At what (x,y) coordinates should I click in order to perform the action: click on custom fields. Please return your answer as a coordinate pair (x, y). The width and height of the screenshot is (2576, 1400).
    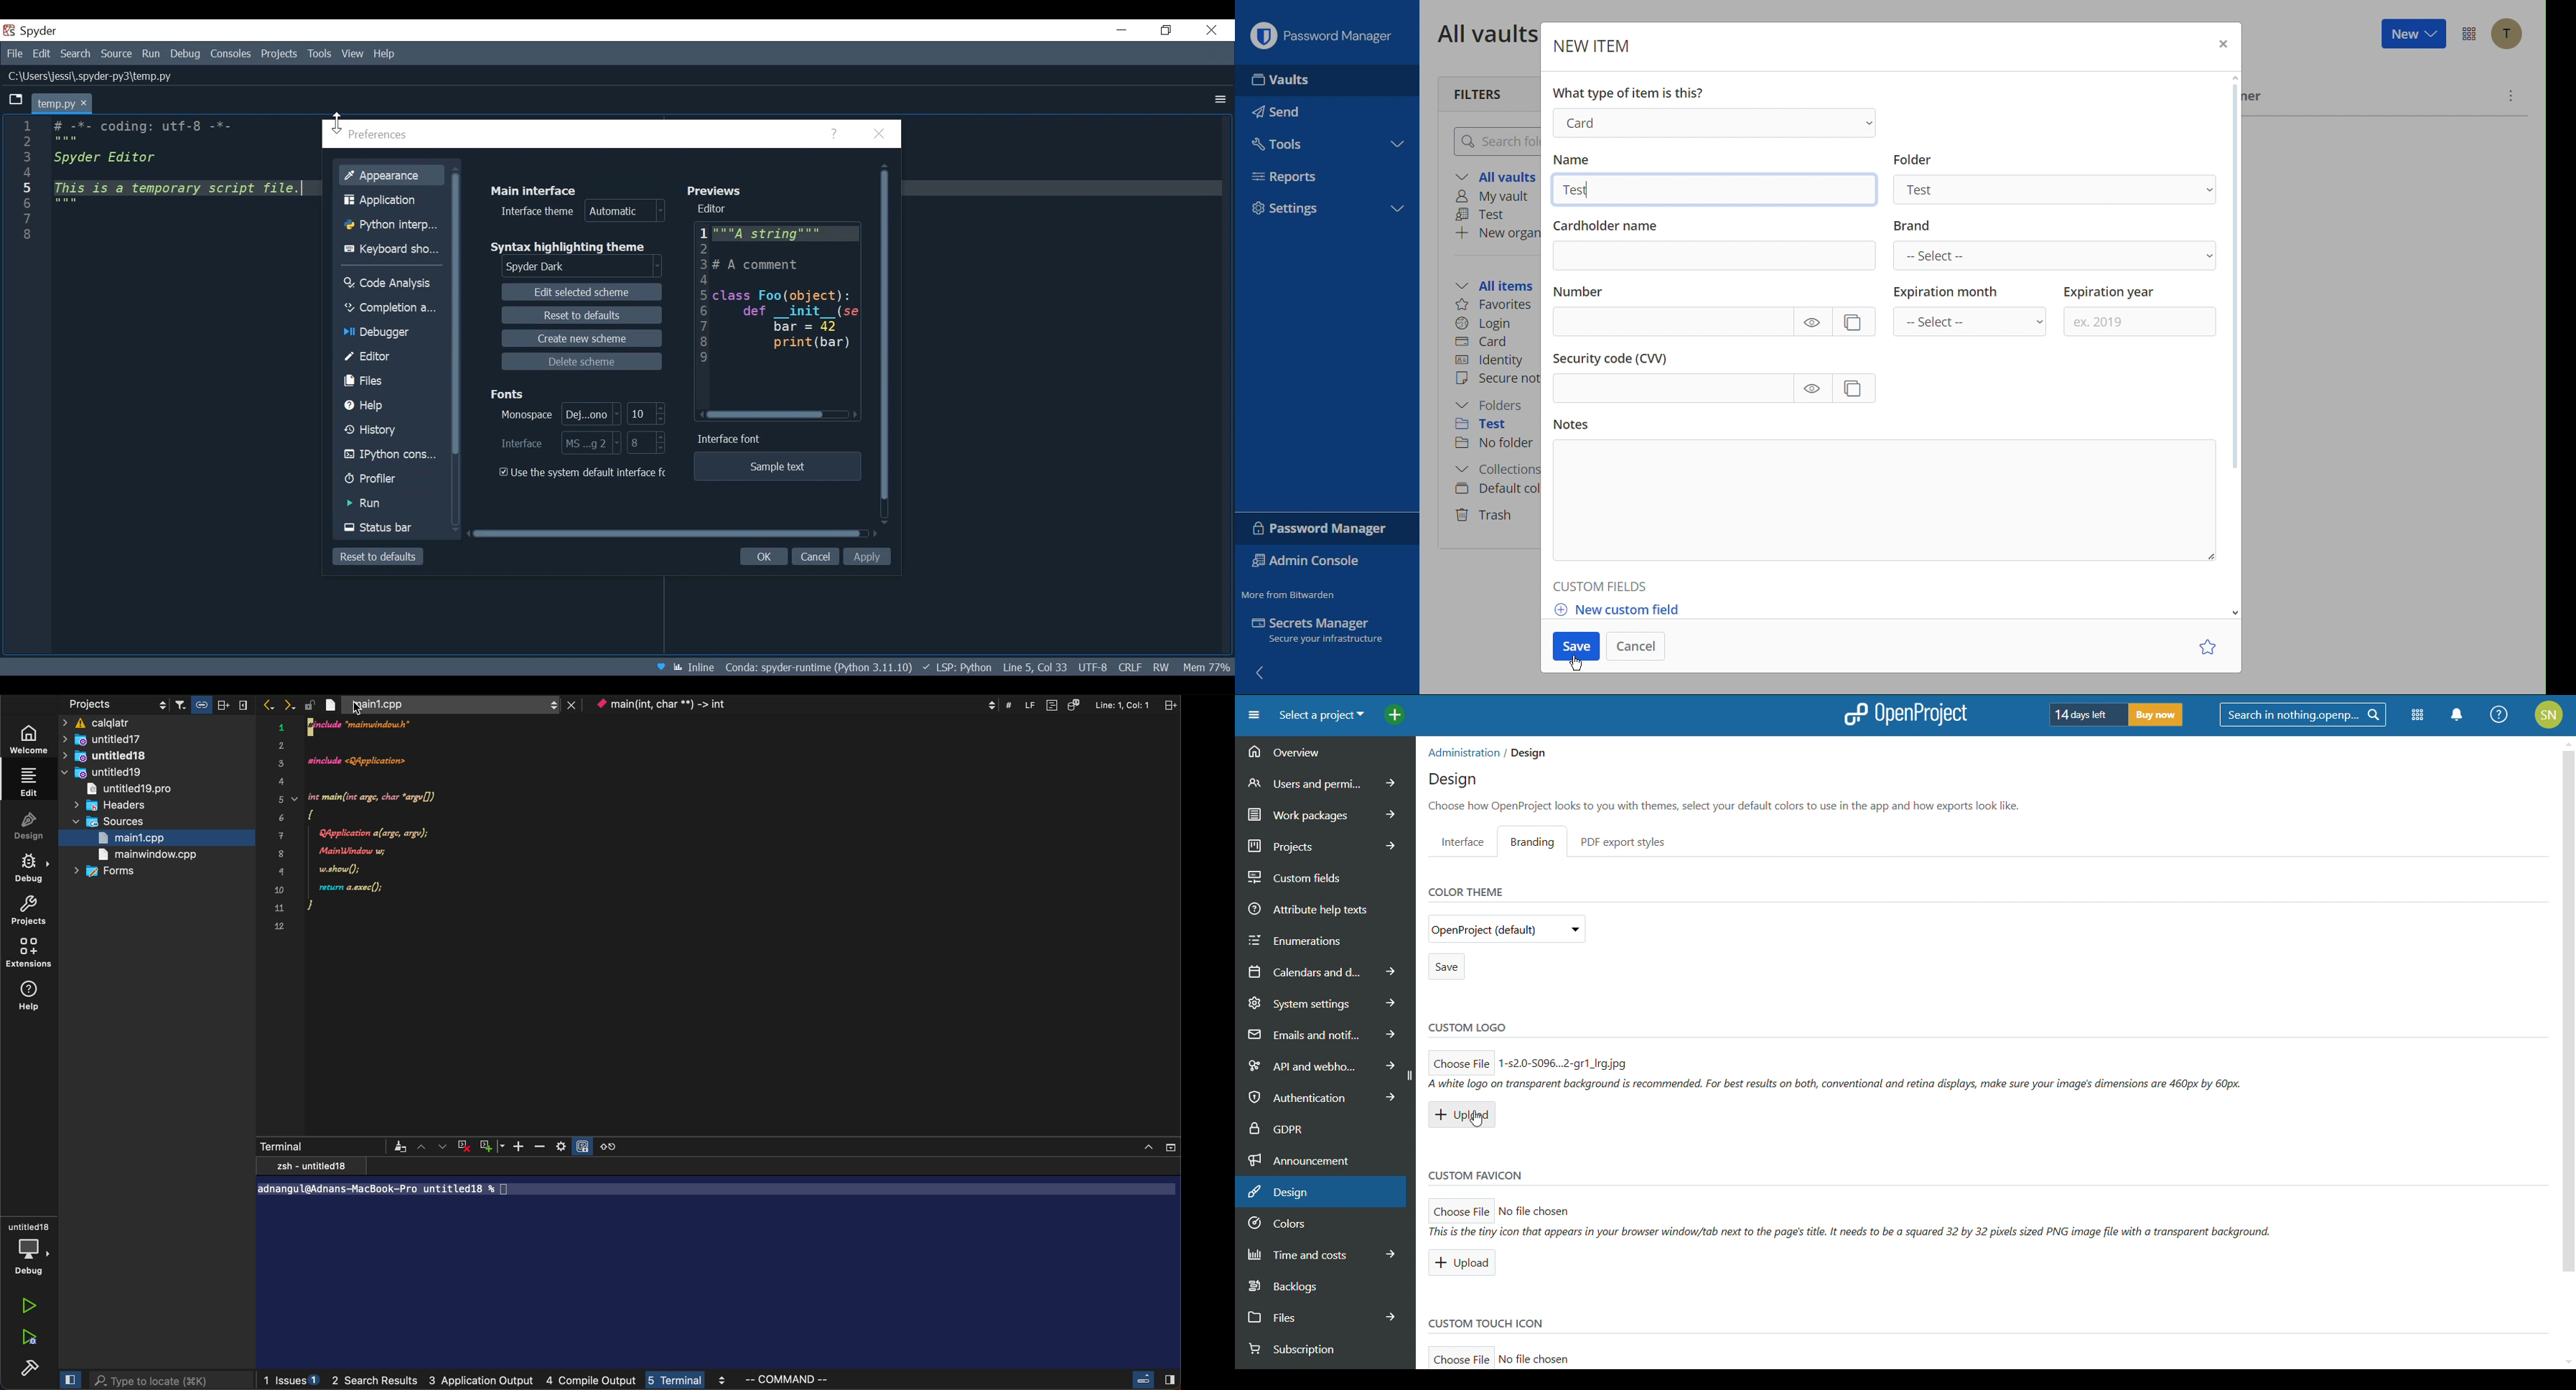
    Looking at the image, I should click on (1326, 874).